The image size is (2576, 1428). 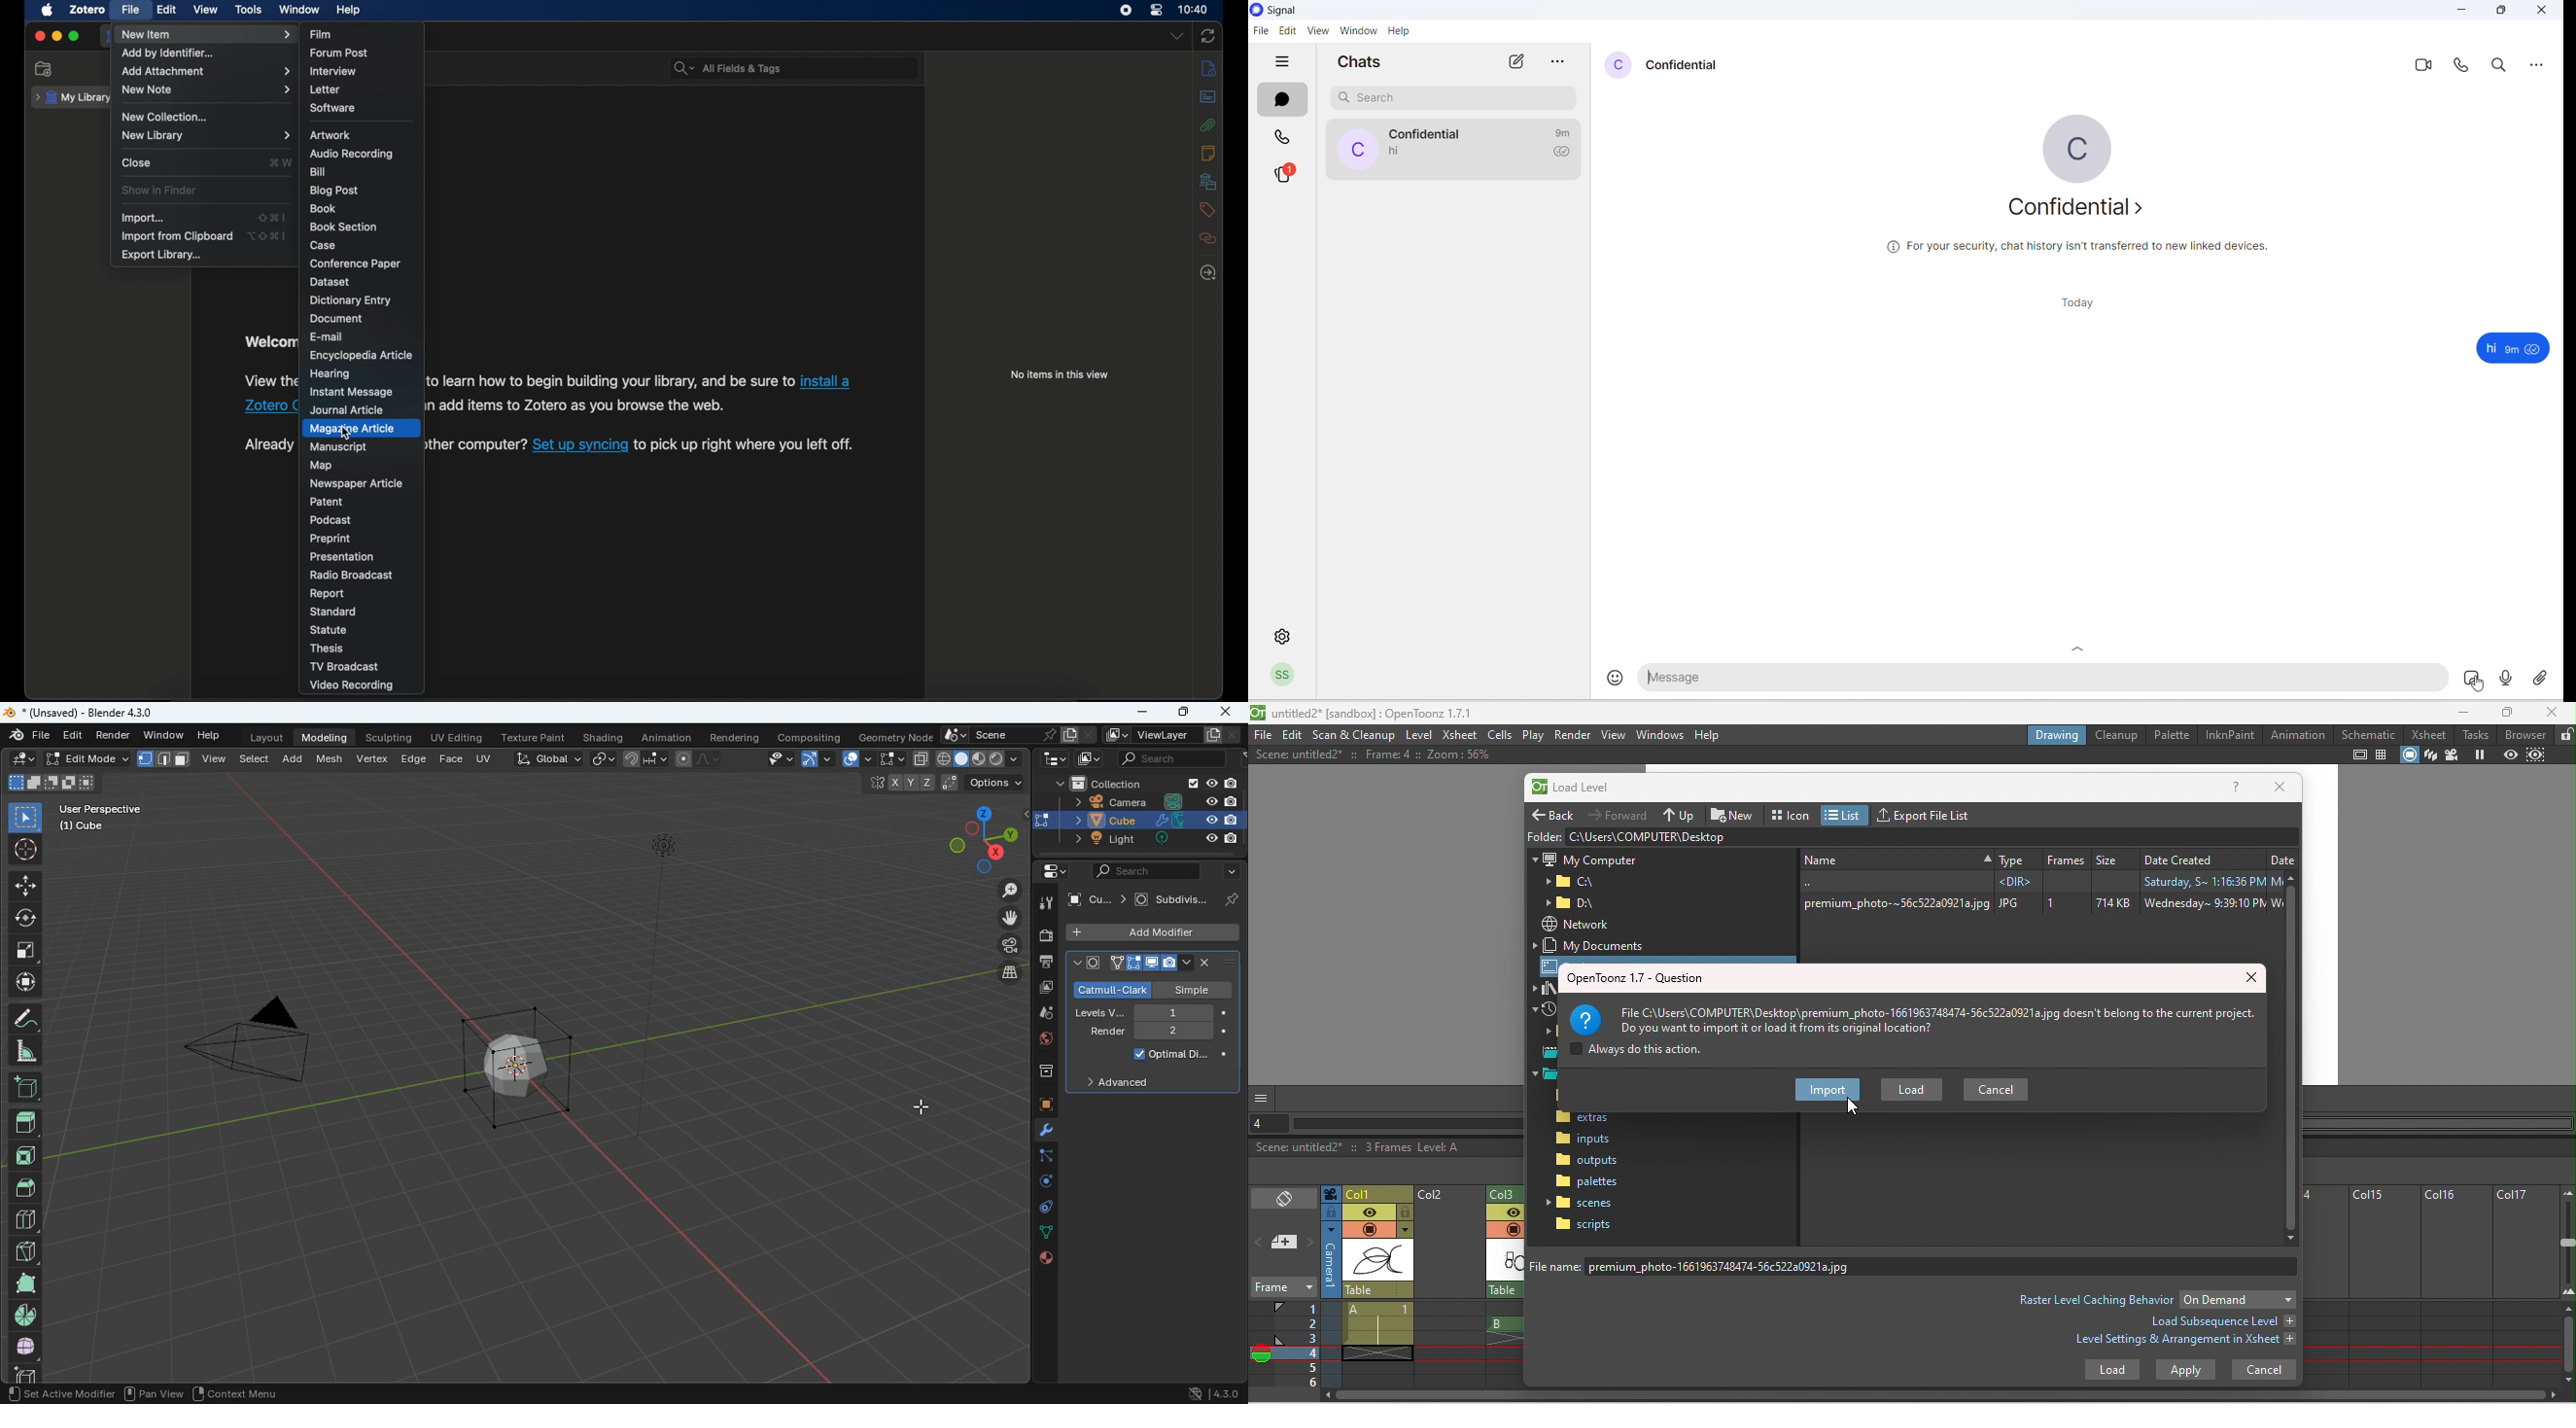 I want to click on last message time, so click(x=1566, y=132).